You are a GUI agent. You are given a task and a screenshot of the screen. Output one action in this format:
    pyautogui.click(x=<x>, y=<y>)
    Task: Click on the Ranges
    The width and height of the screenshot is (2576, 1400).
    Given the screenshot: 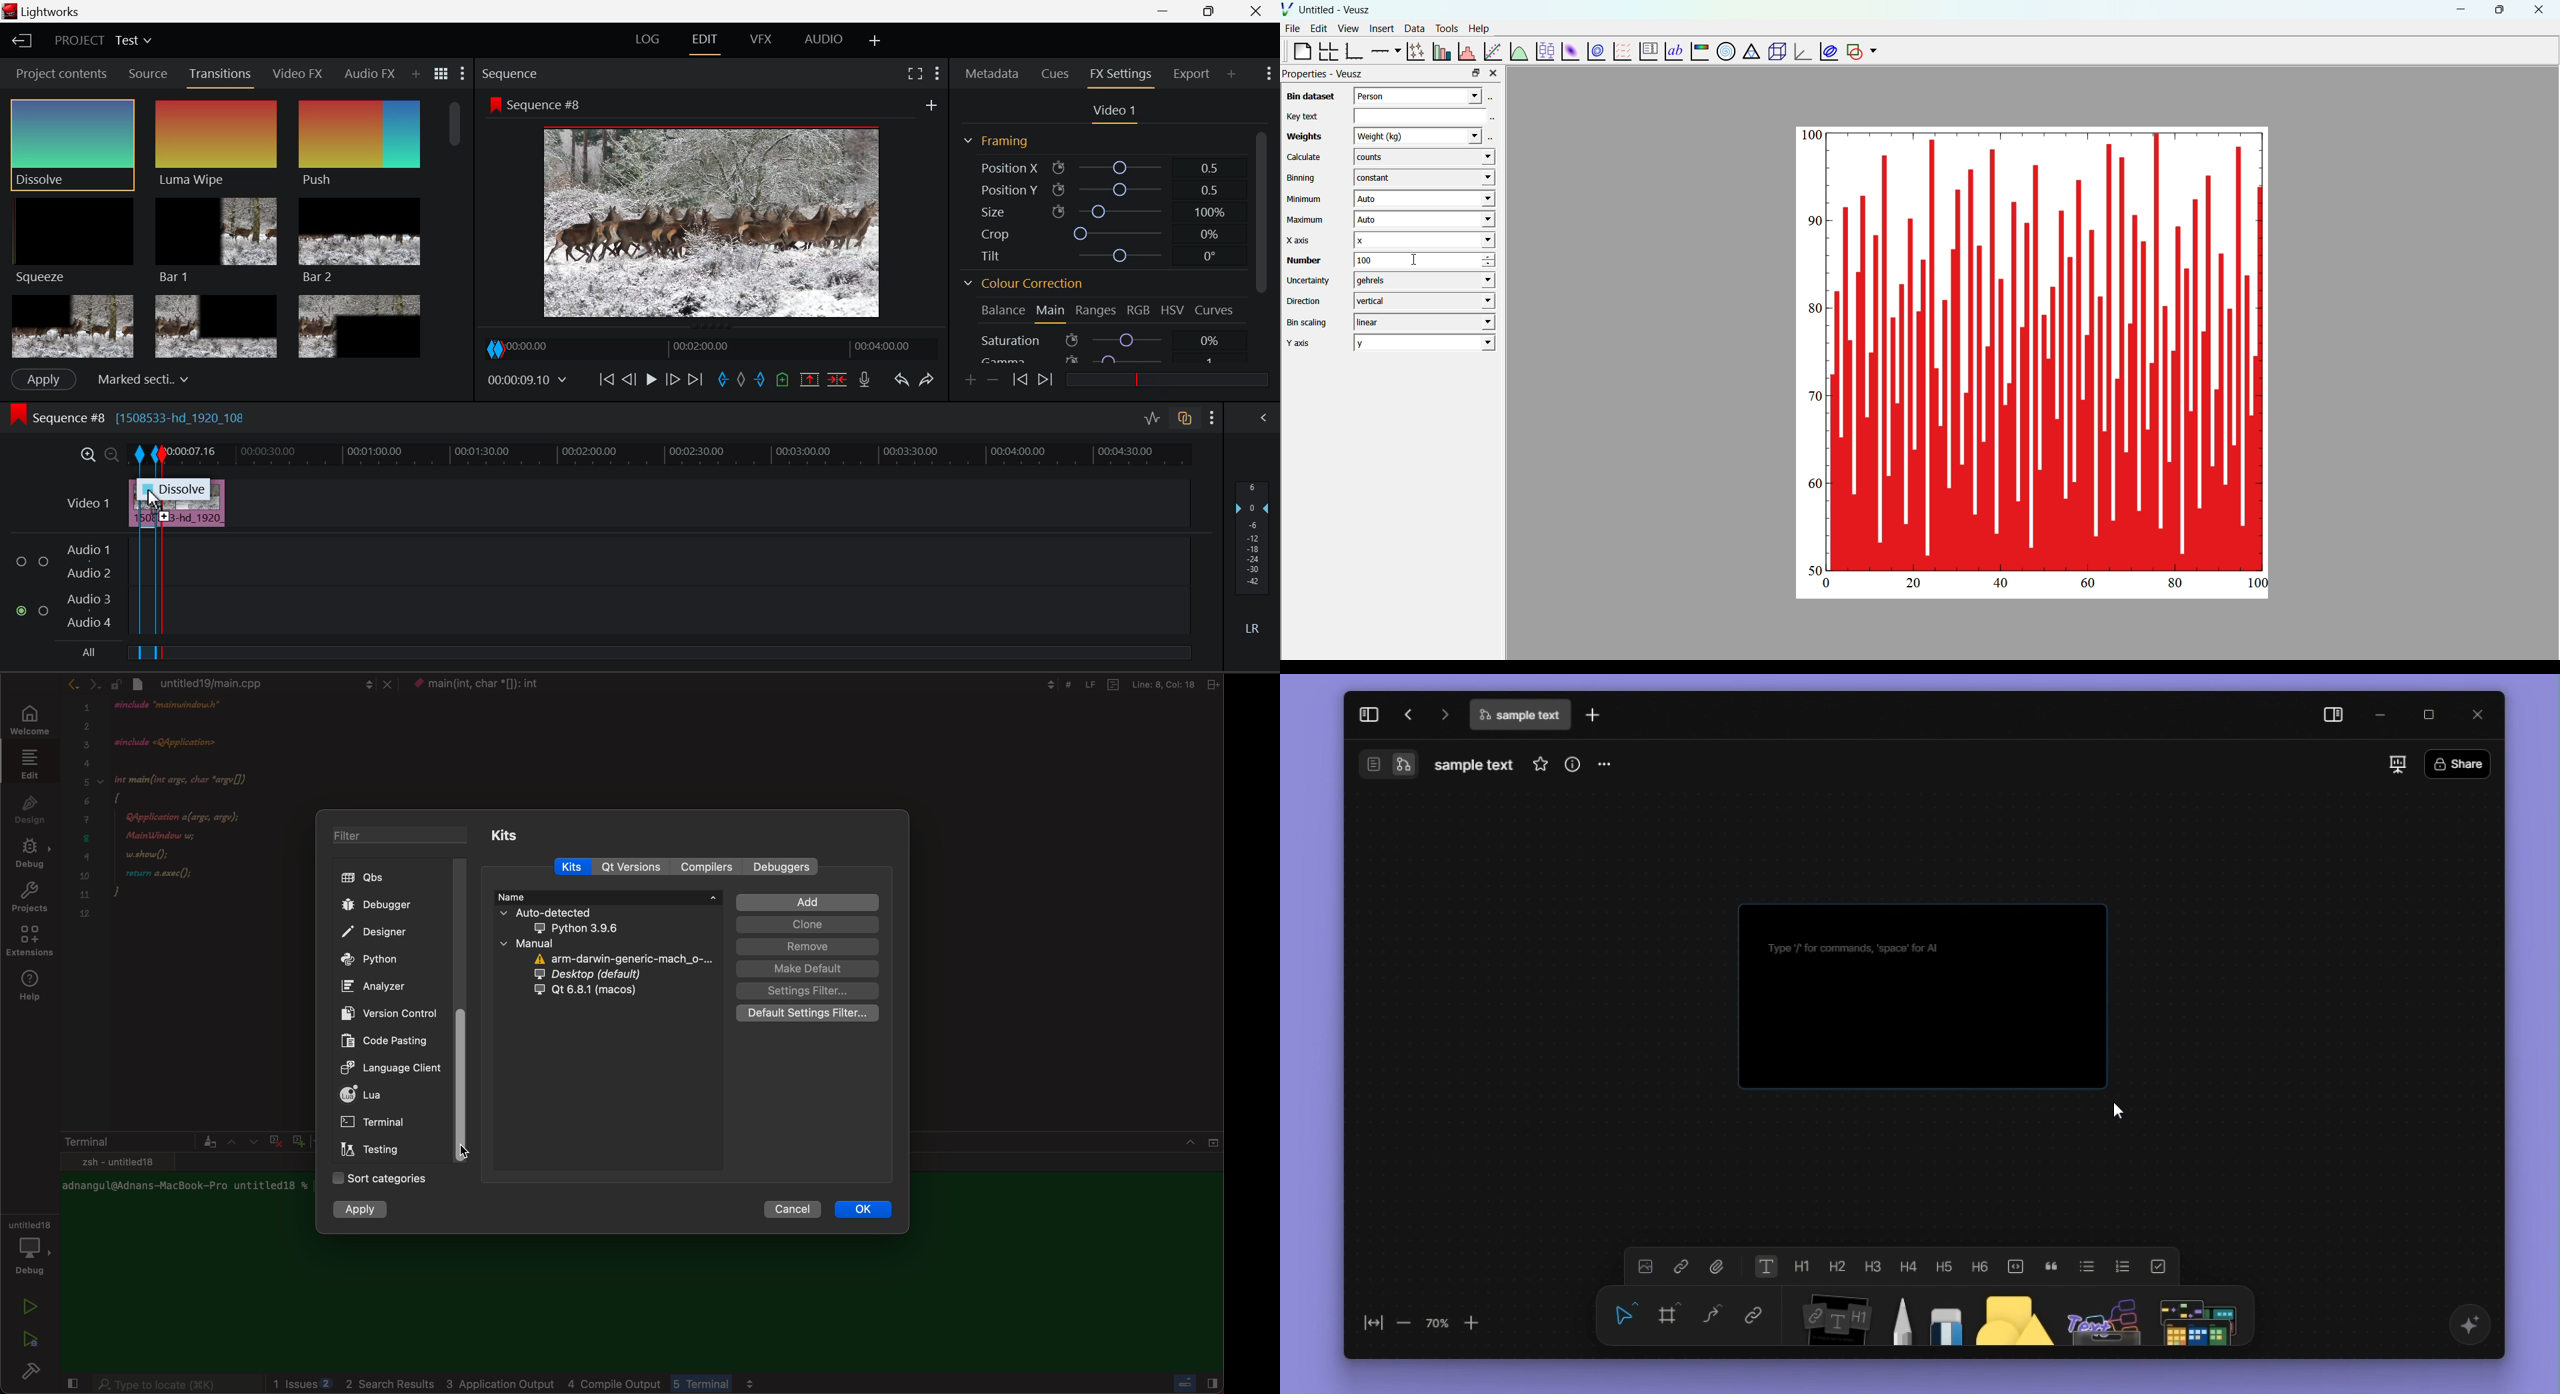 What is the action you would take?
    pyautogui.click(x=1096, y=312)
    